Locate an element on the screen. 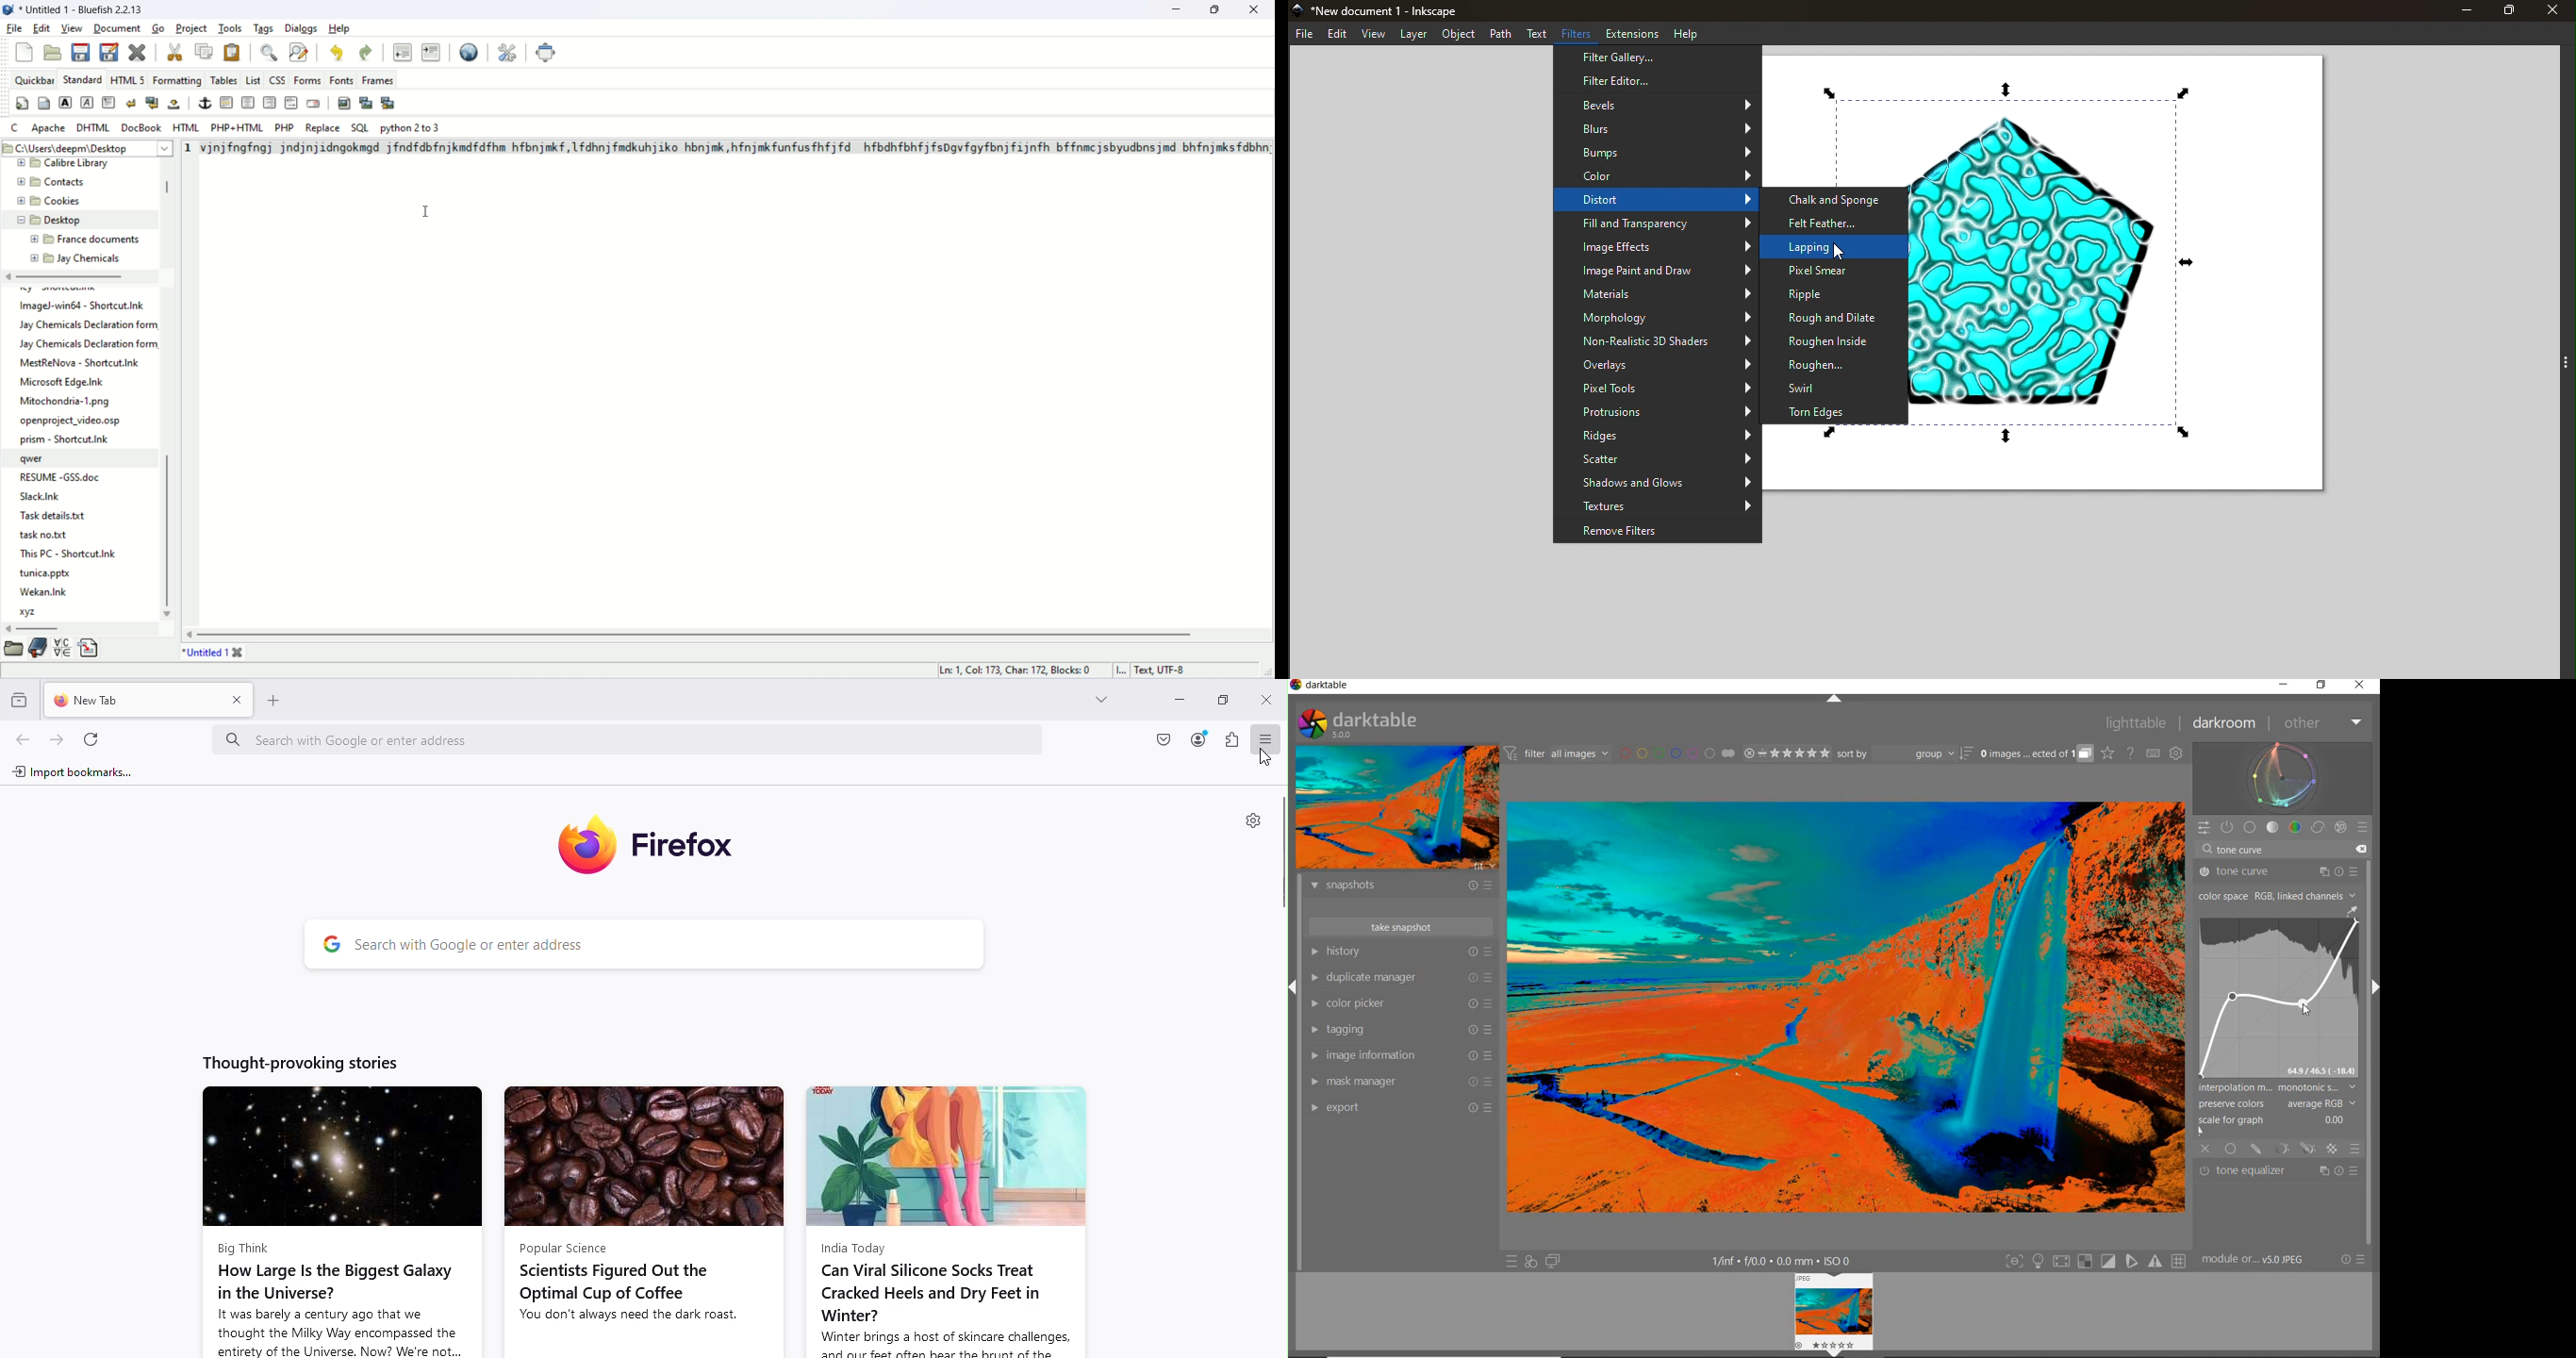  Untitled 1 - Bluefish 2.2.13 is located at coordinates (85, 10).